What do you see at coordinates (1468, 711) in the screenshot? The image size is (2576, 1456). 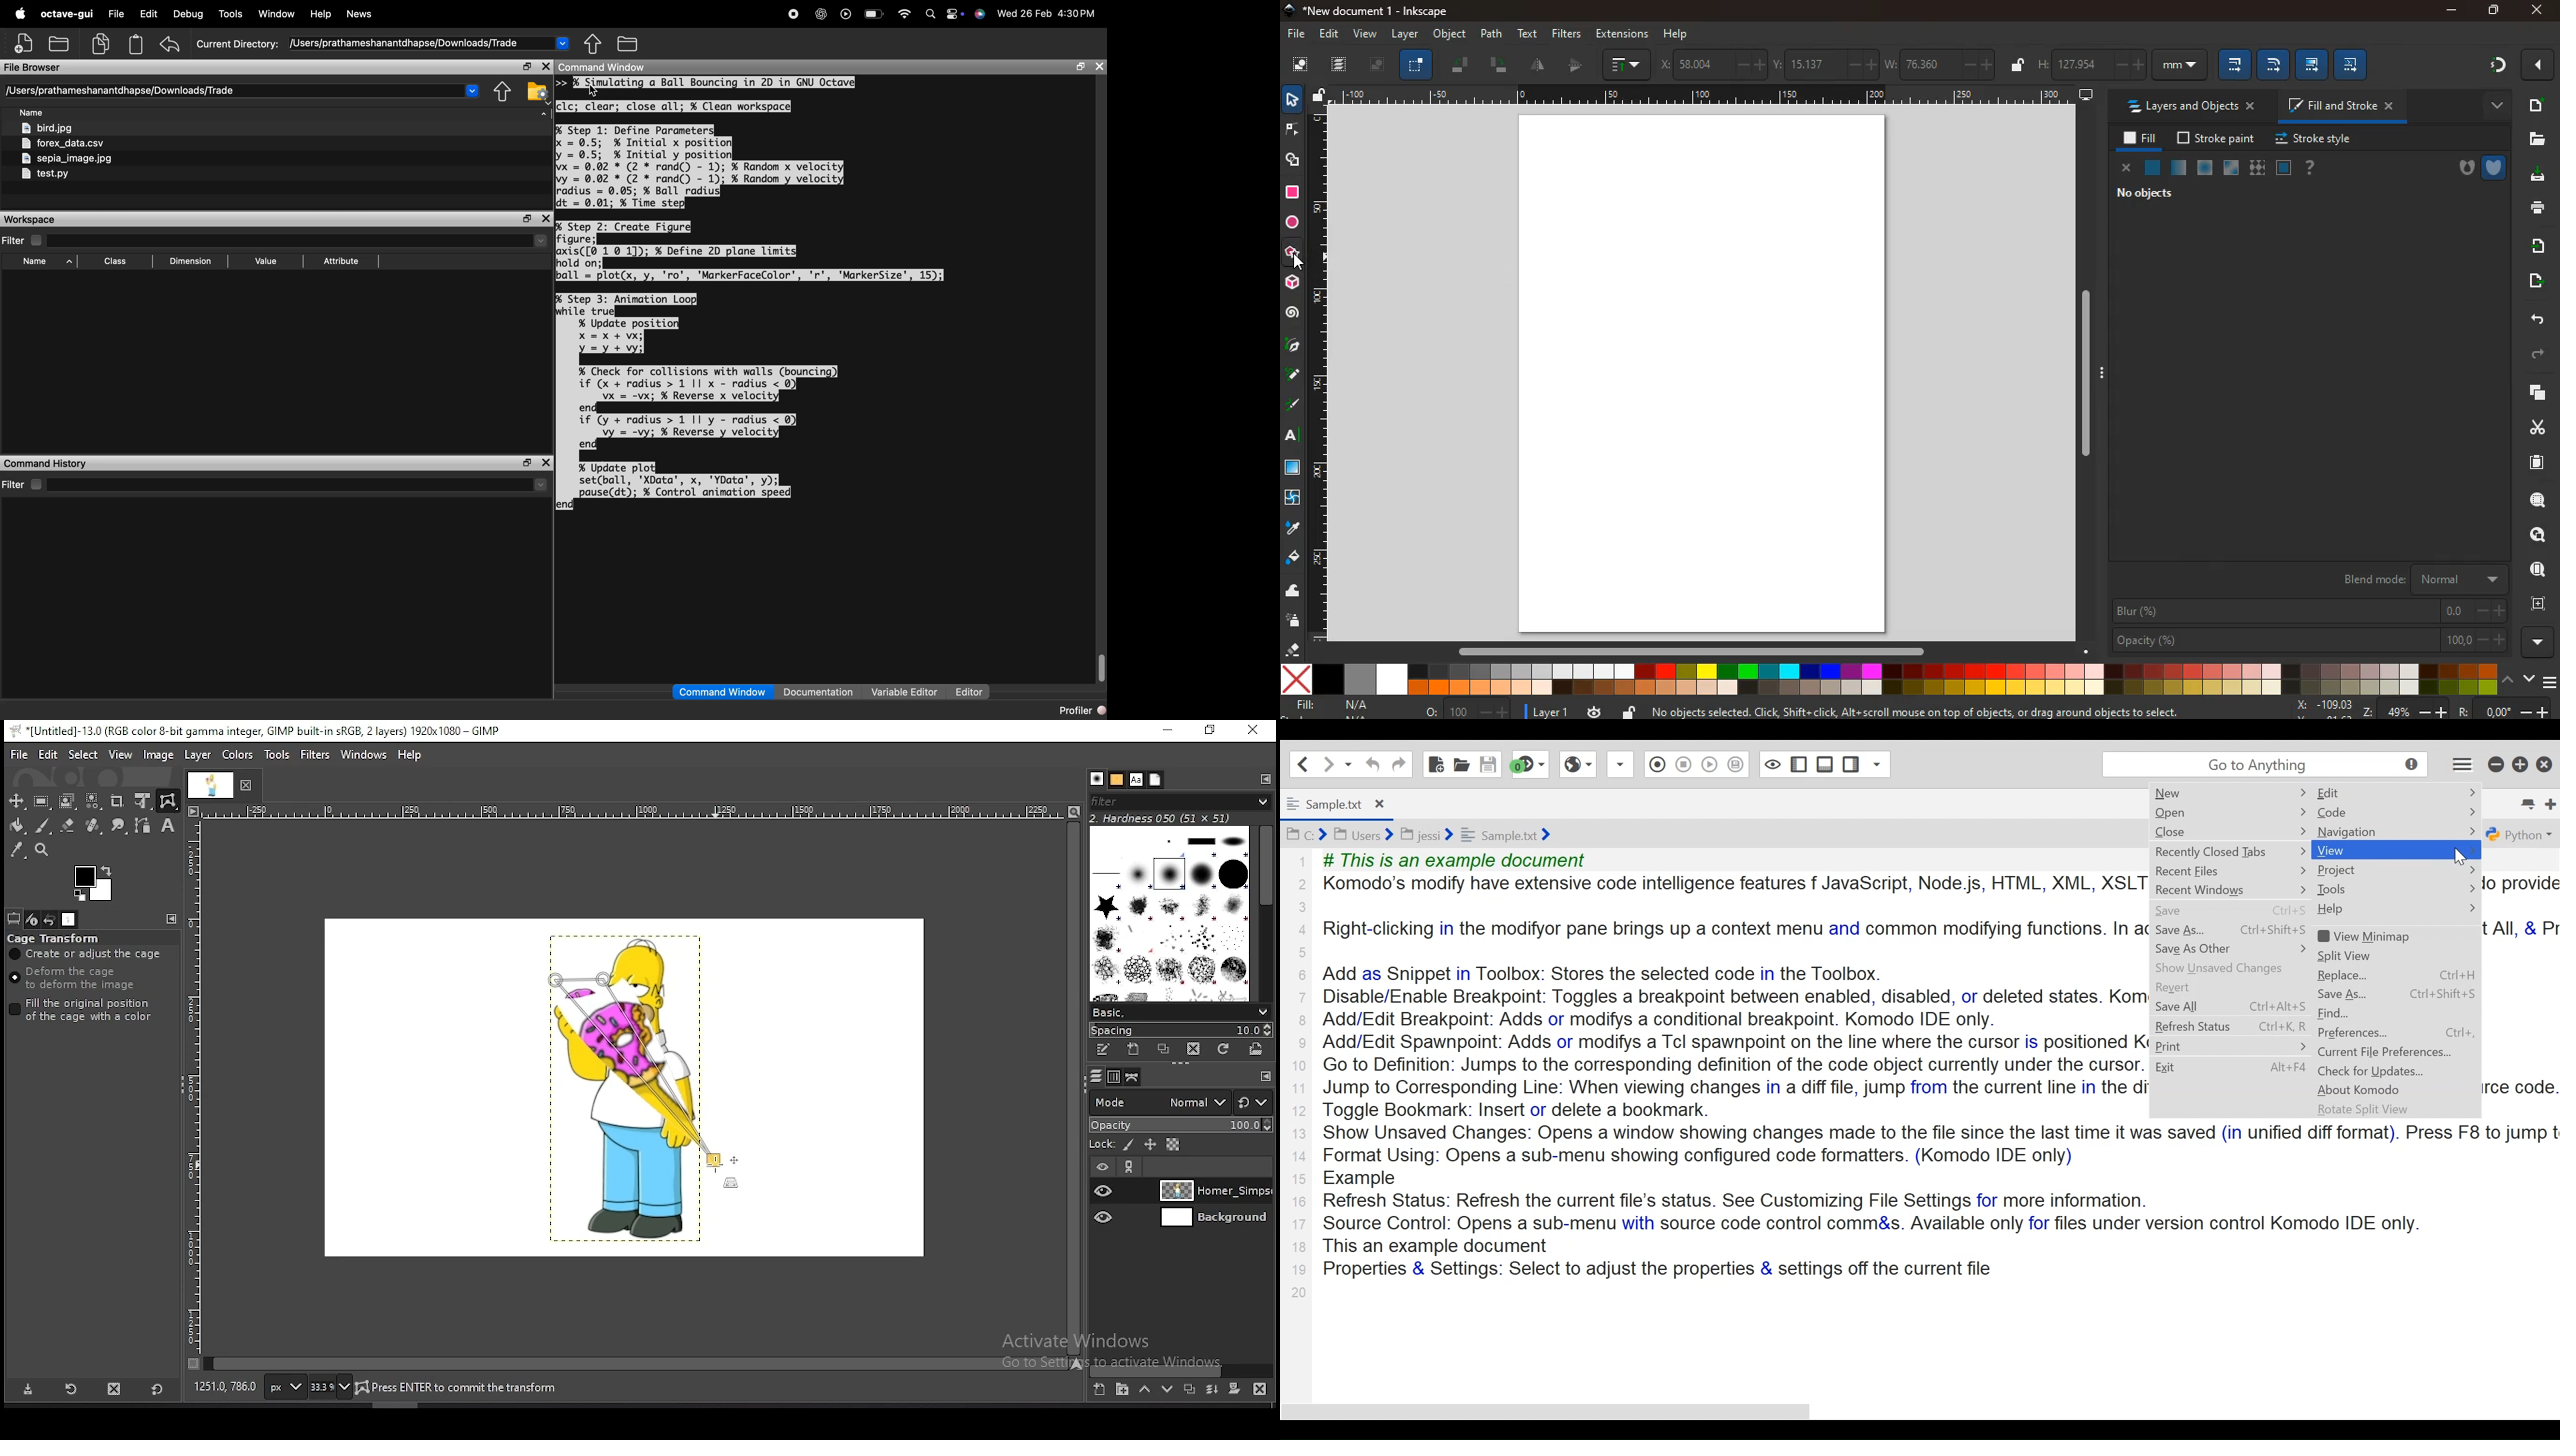 I see `o` at bounding box center [1468, 711].